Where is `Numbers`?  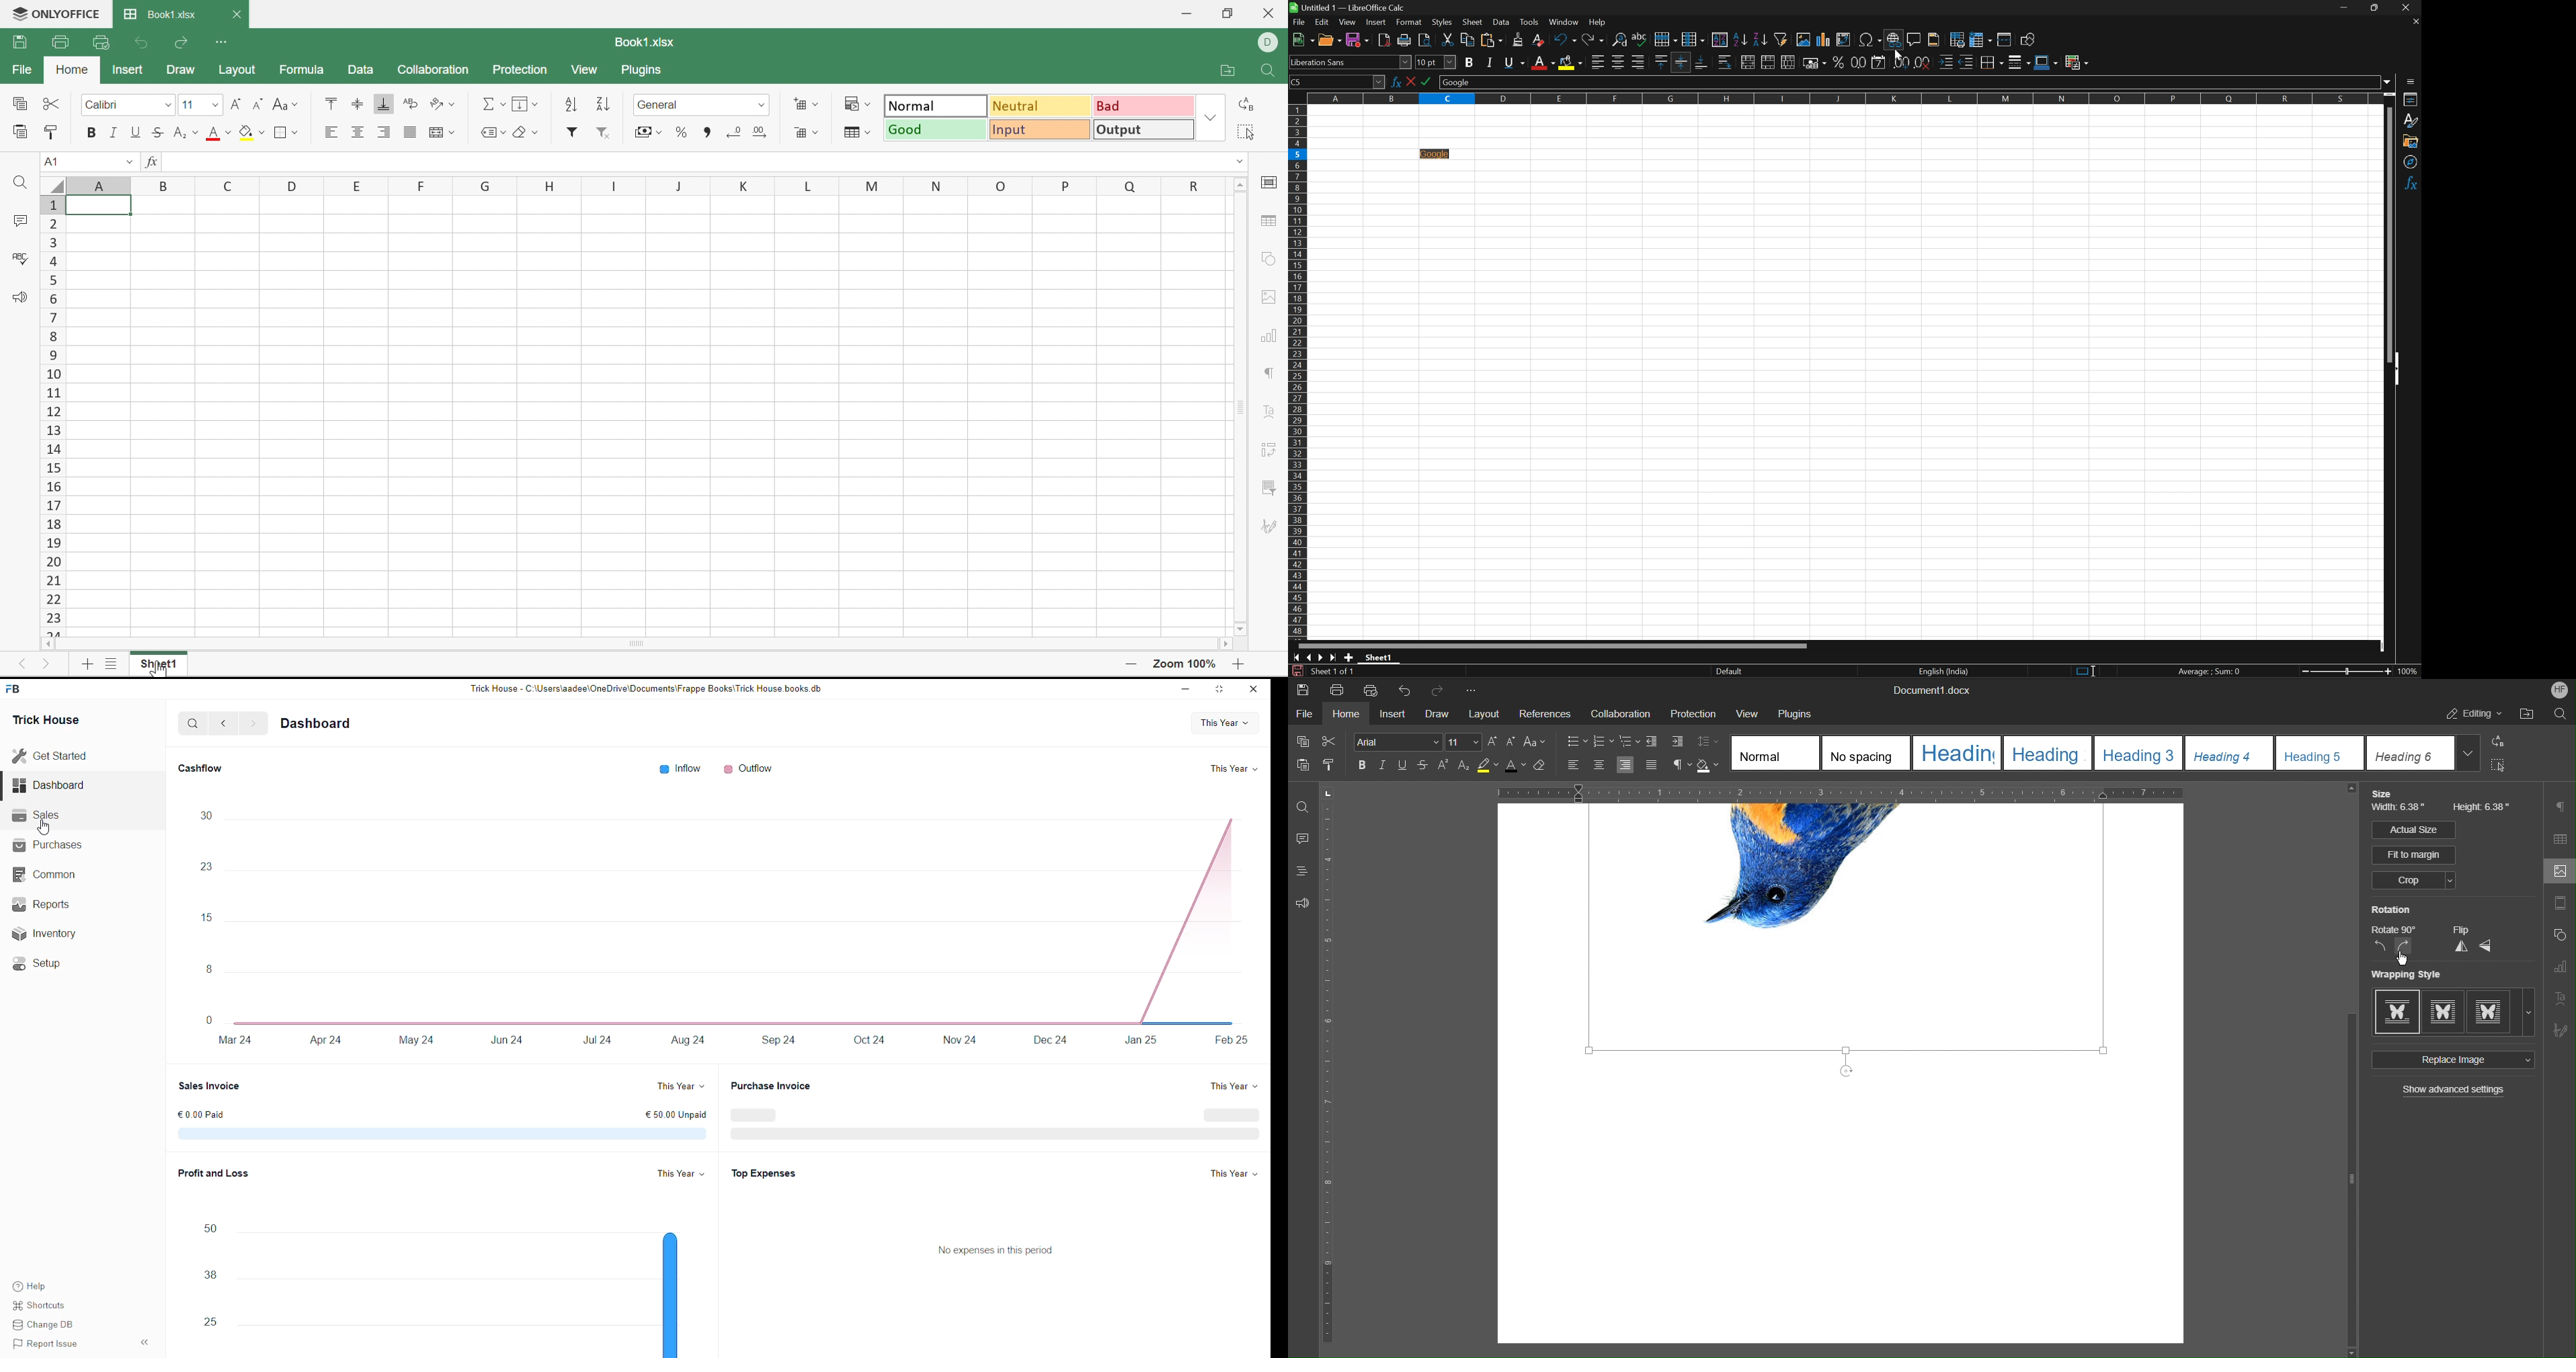 Numbers is located at coordinates (209, 1272).